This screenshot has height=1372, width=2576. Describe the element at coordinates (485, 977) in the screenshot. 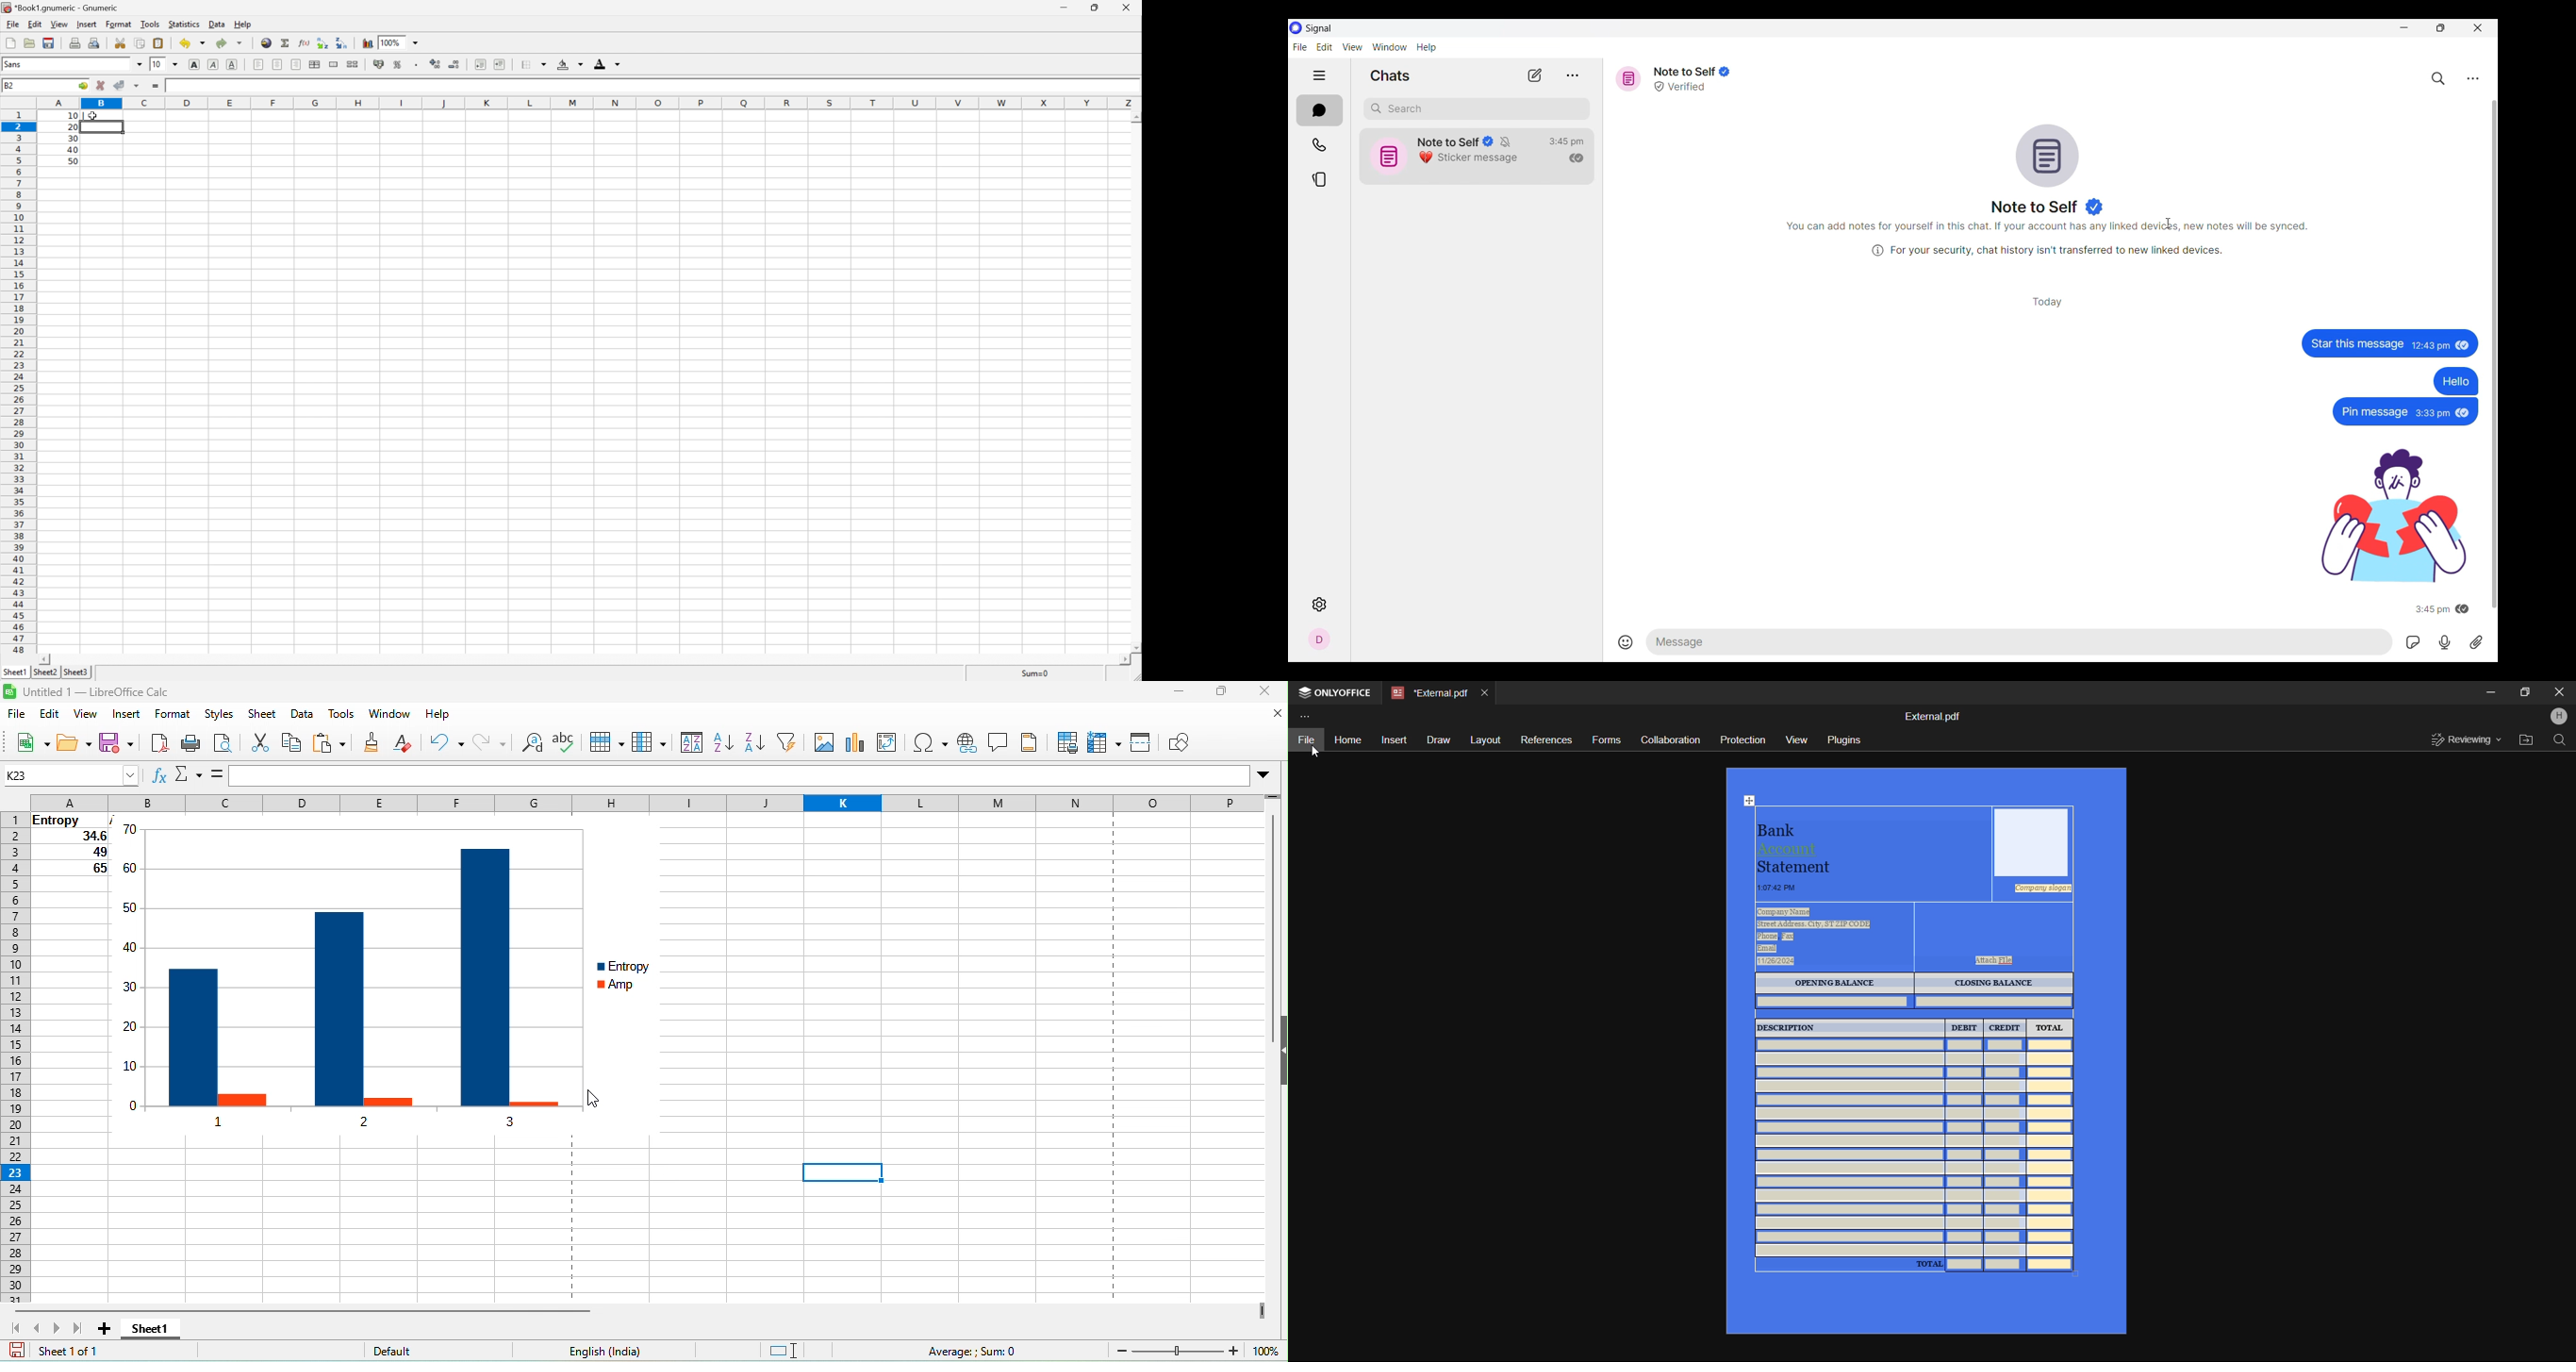

I see `entropy 3` at that location.